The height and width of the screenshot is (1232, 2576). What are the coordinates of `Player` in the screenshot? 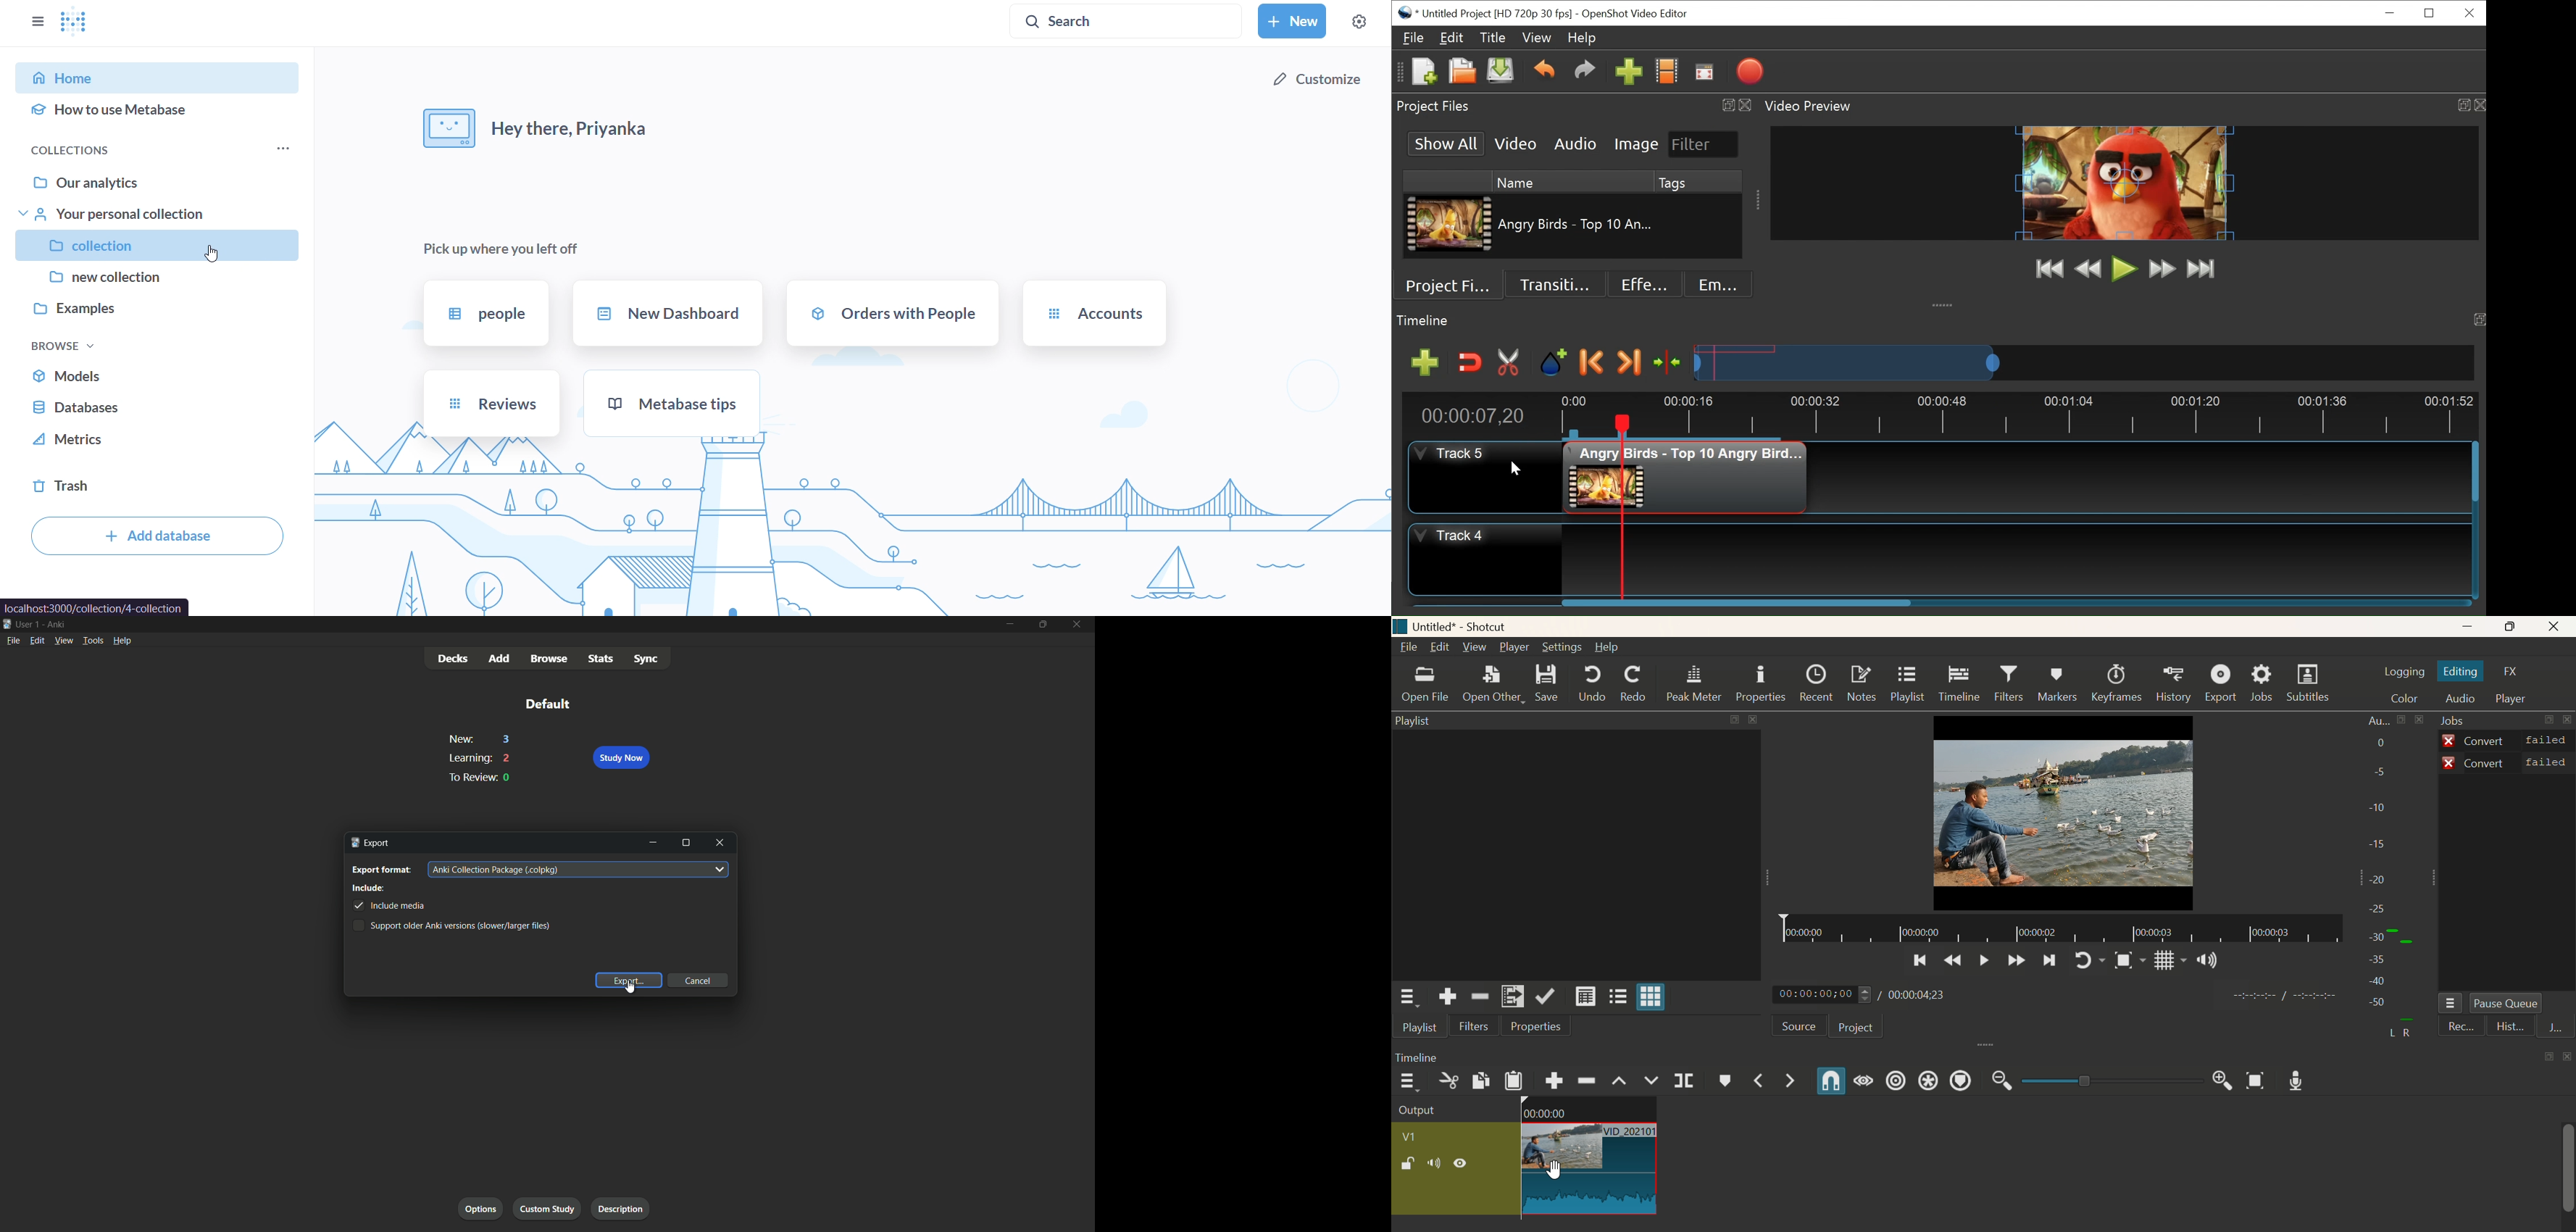 It's located at (2513, 699).